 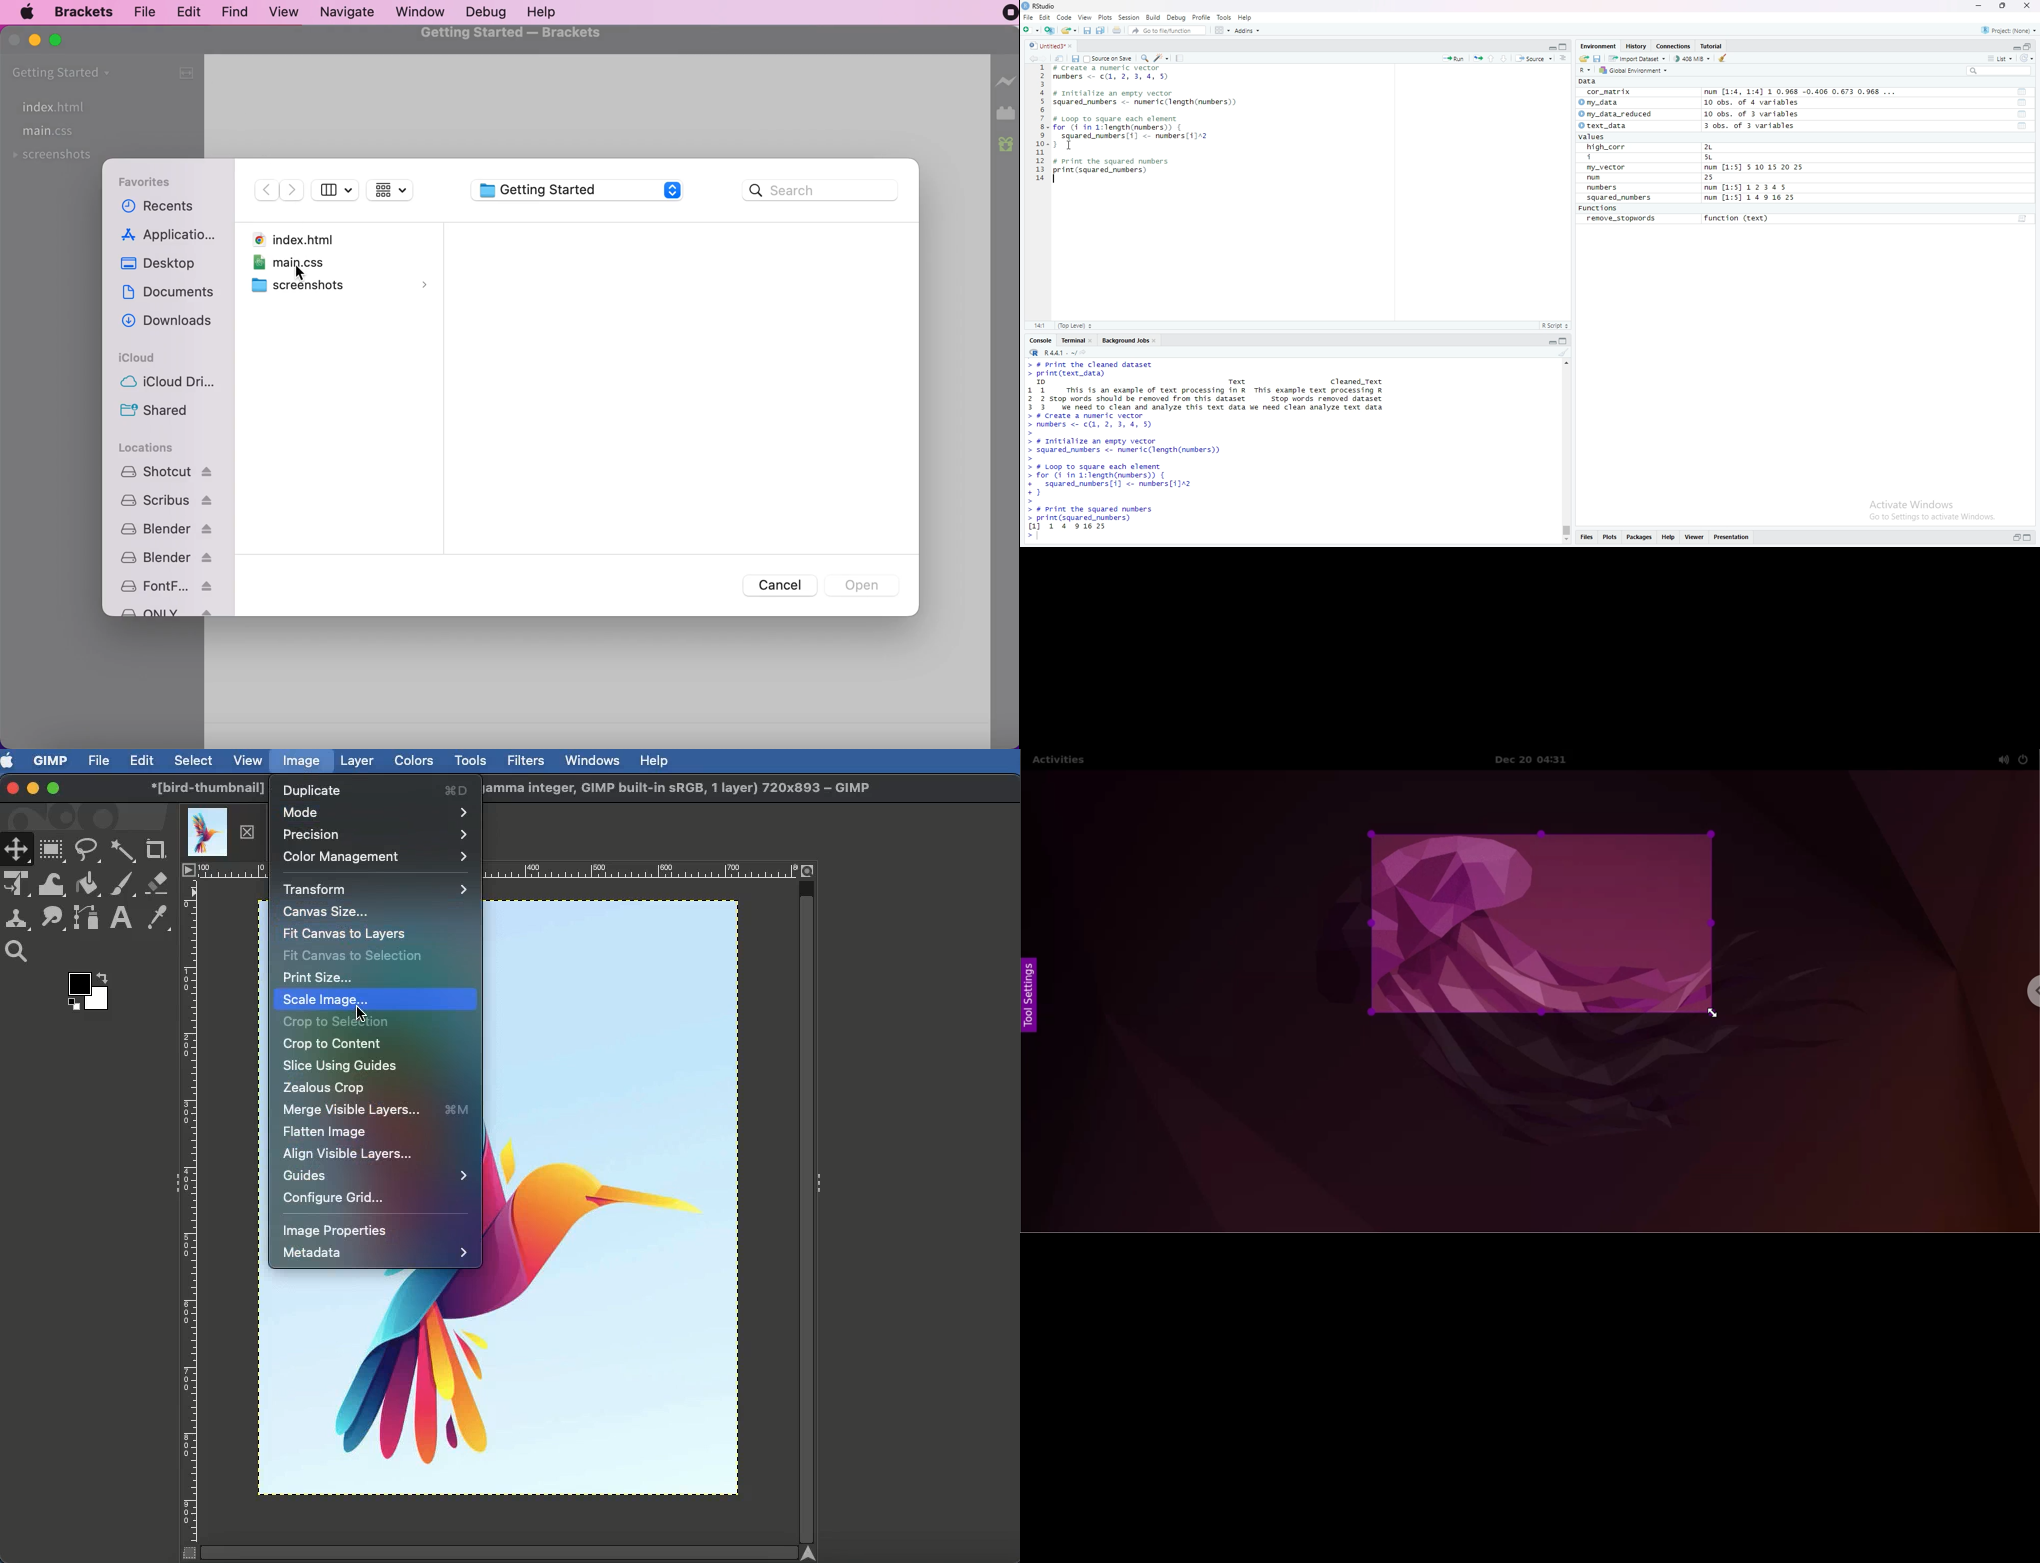 I want to click on Edit, so click(x=1044, y=17).